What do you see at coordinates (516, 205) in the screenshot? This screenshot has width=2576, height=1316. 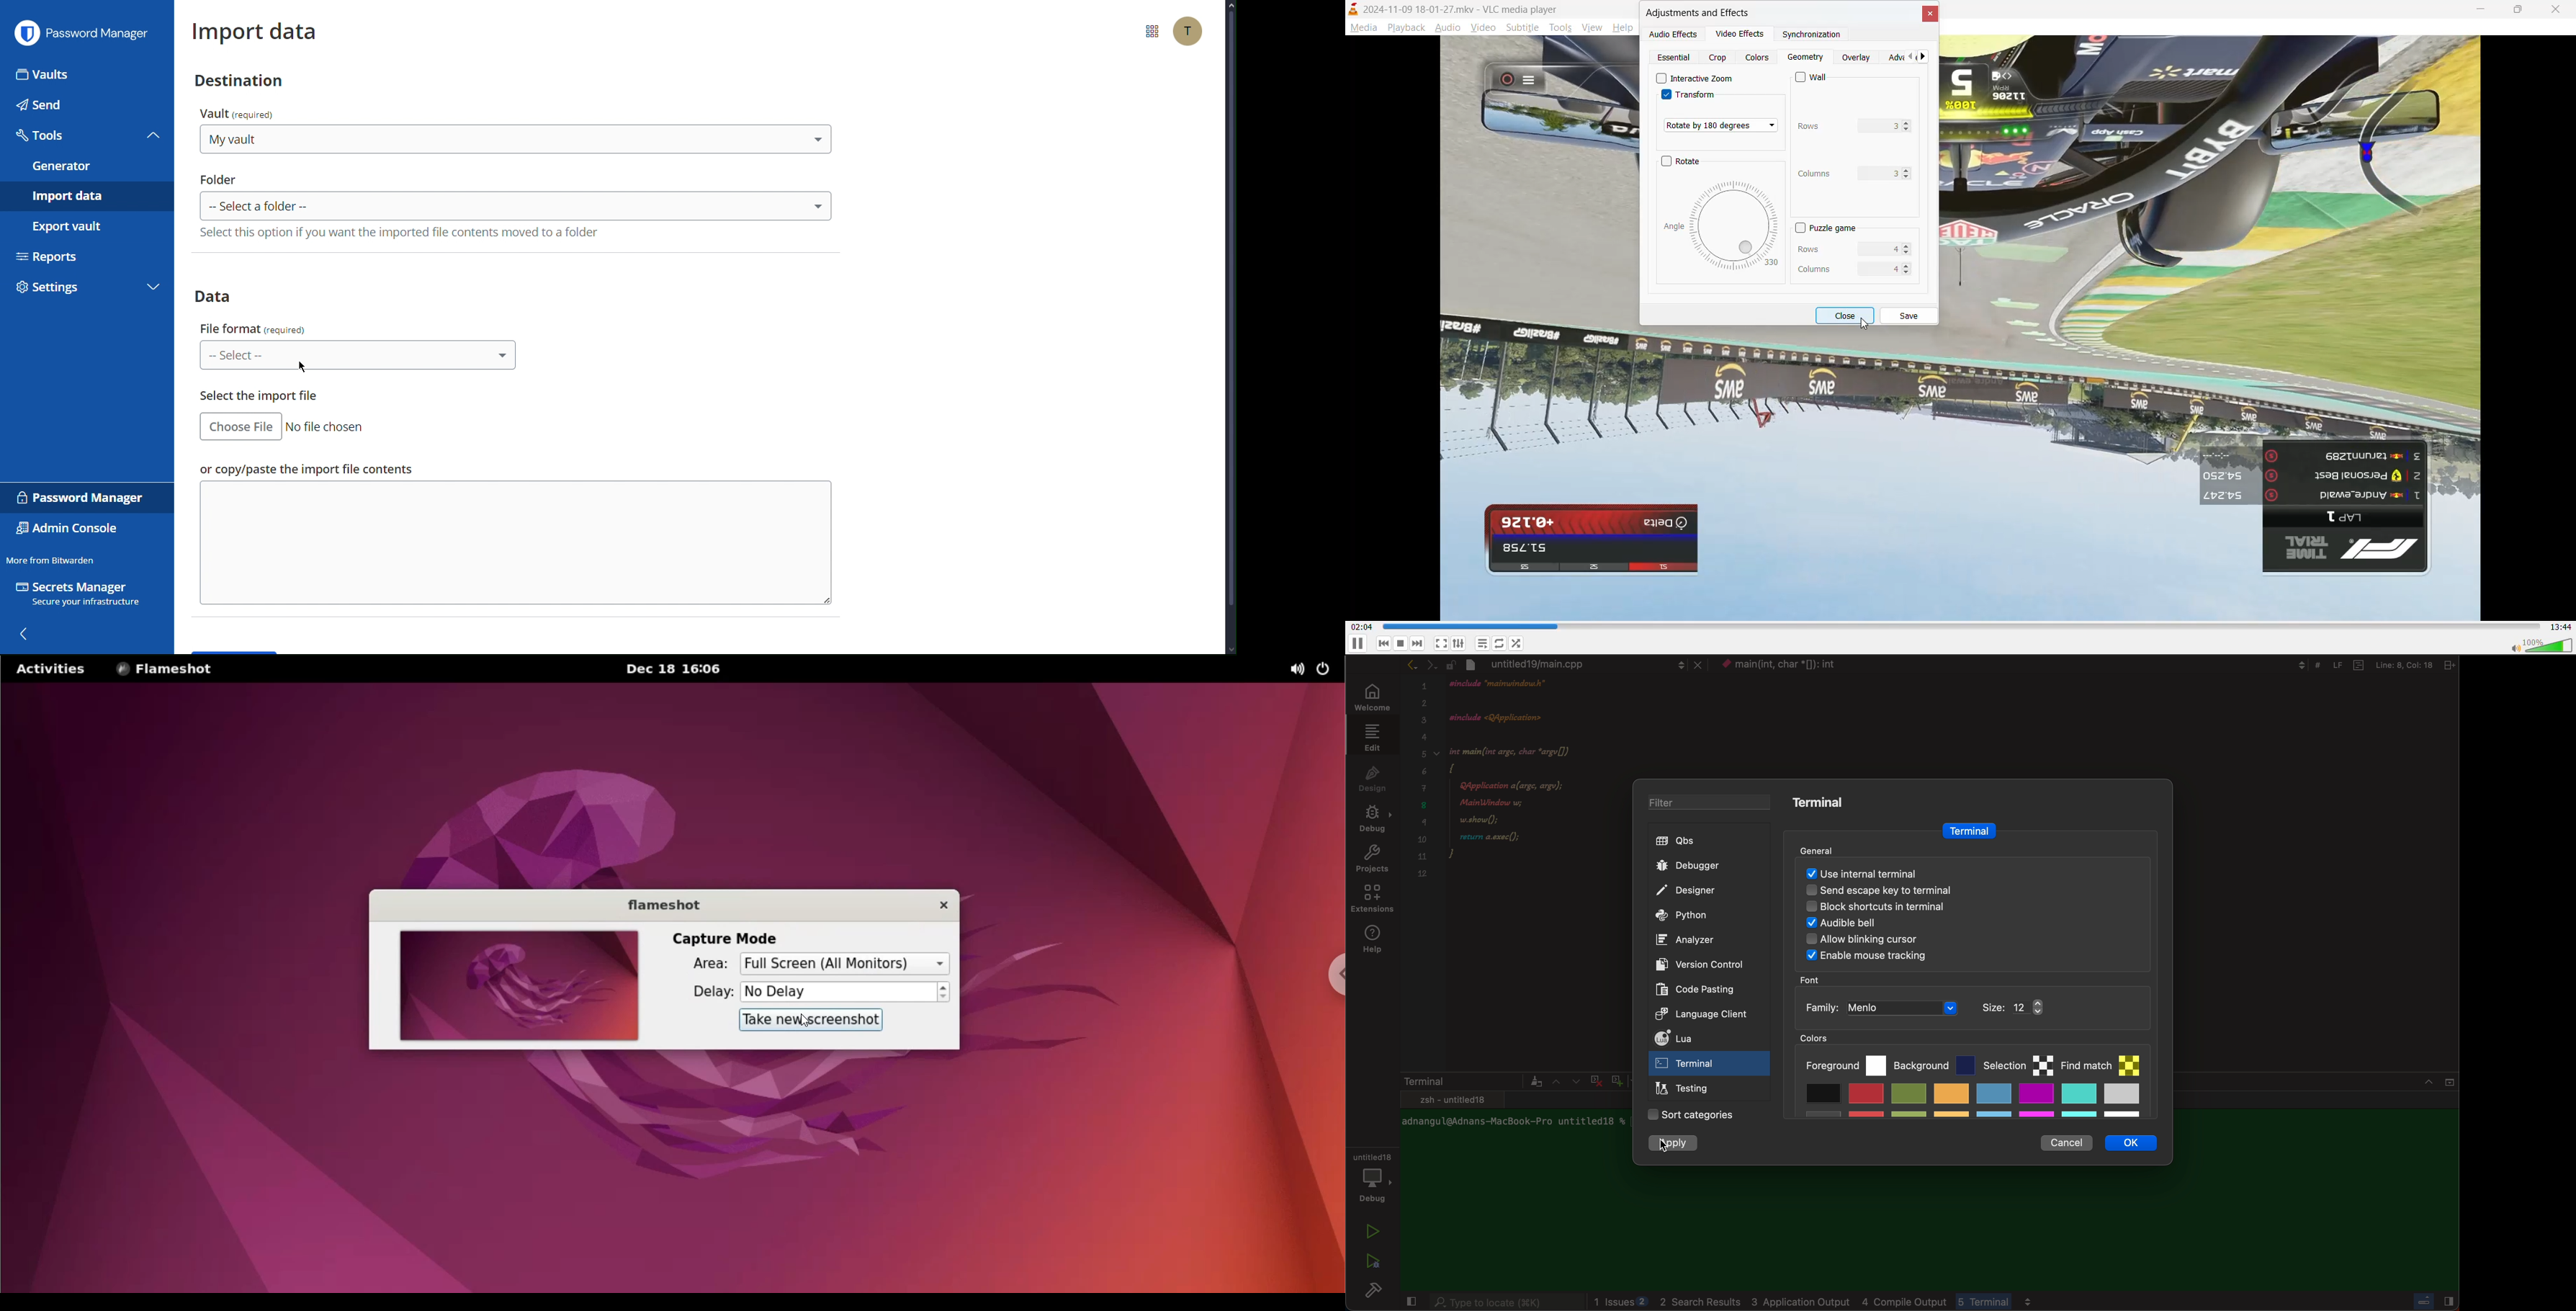 I see `select Folder` at bounding box center [516, 205].